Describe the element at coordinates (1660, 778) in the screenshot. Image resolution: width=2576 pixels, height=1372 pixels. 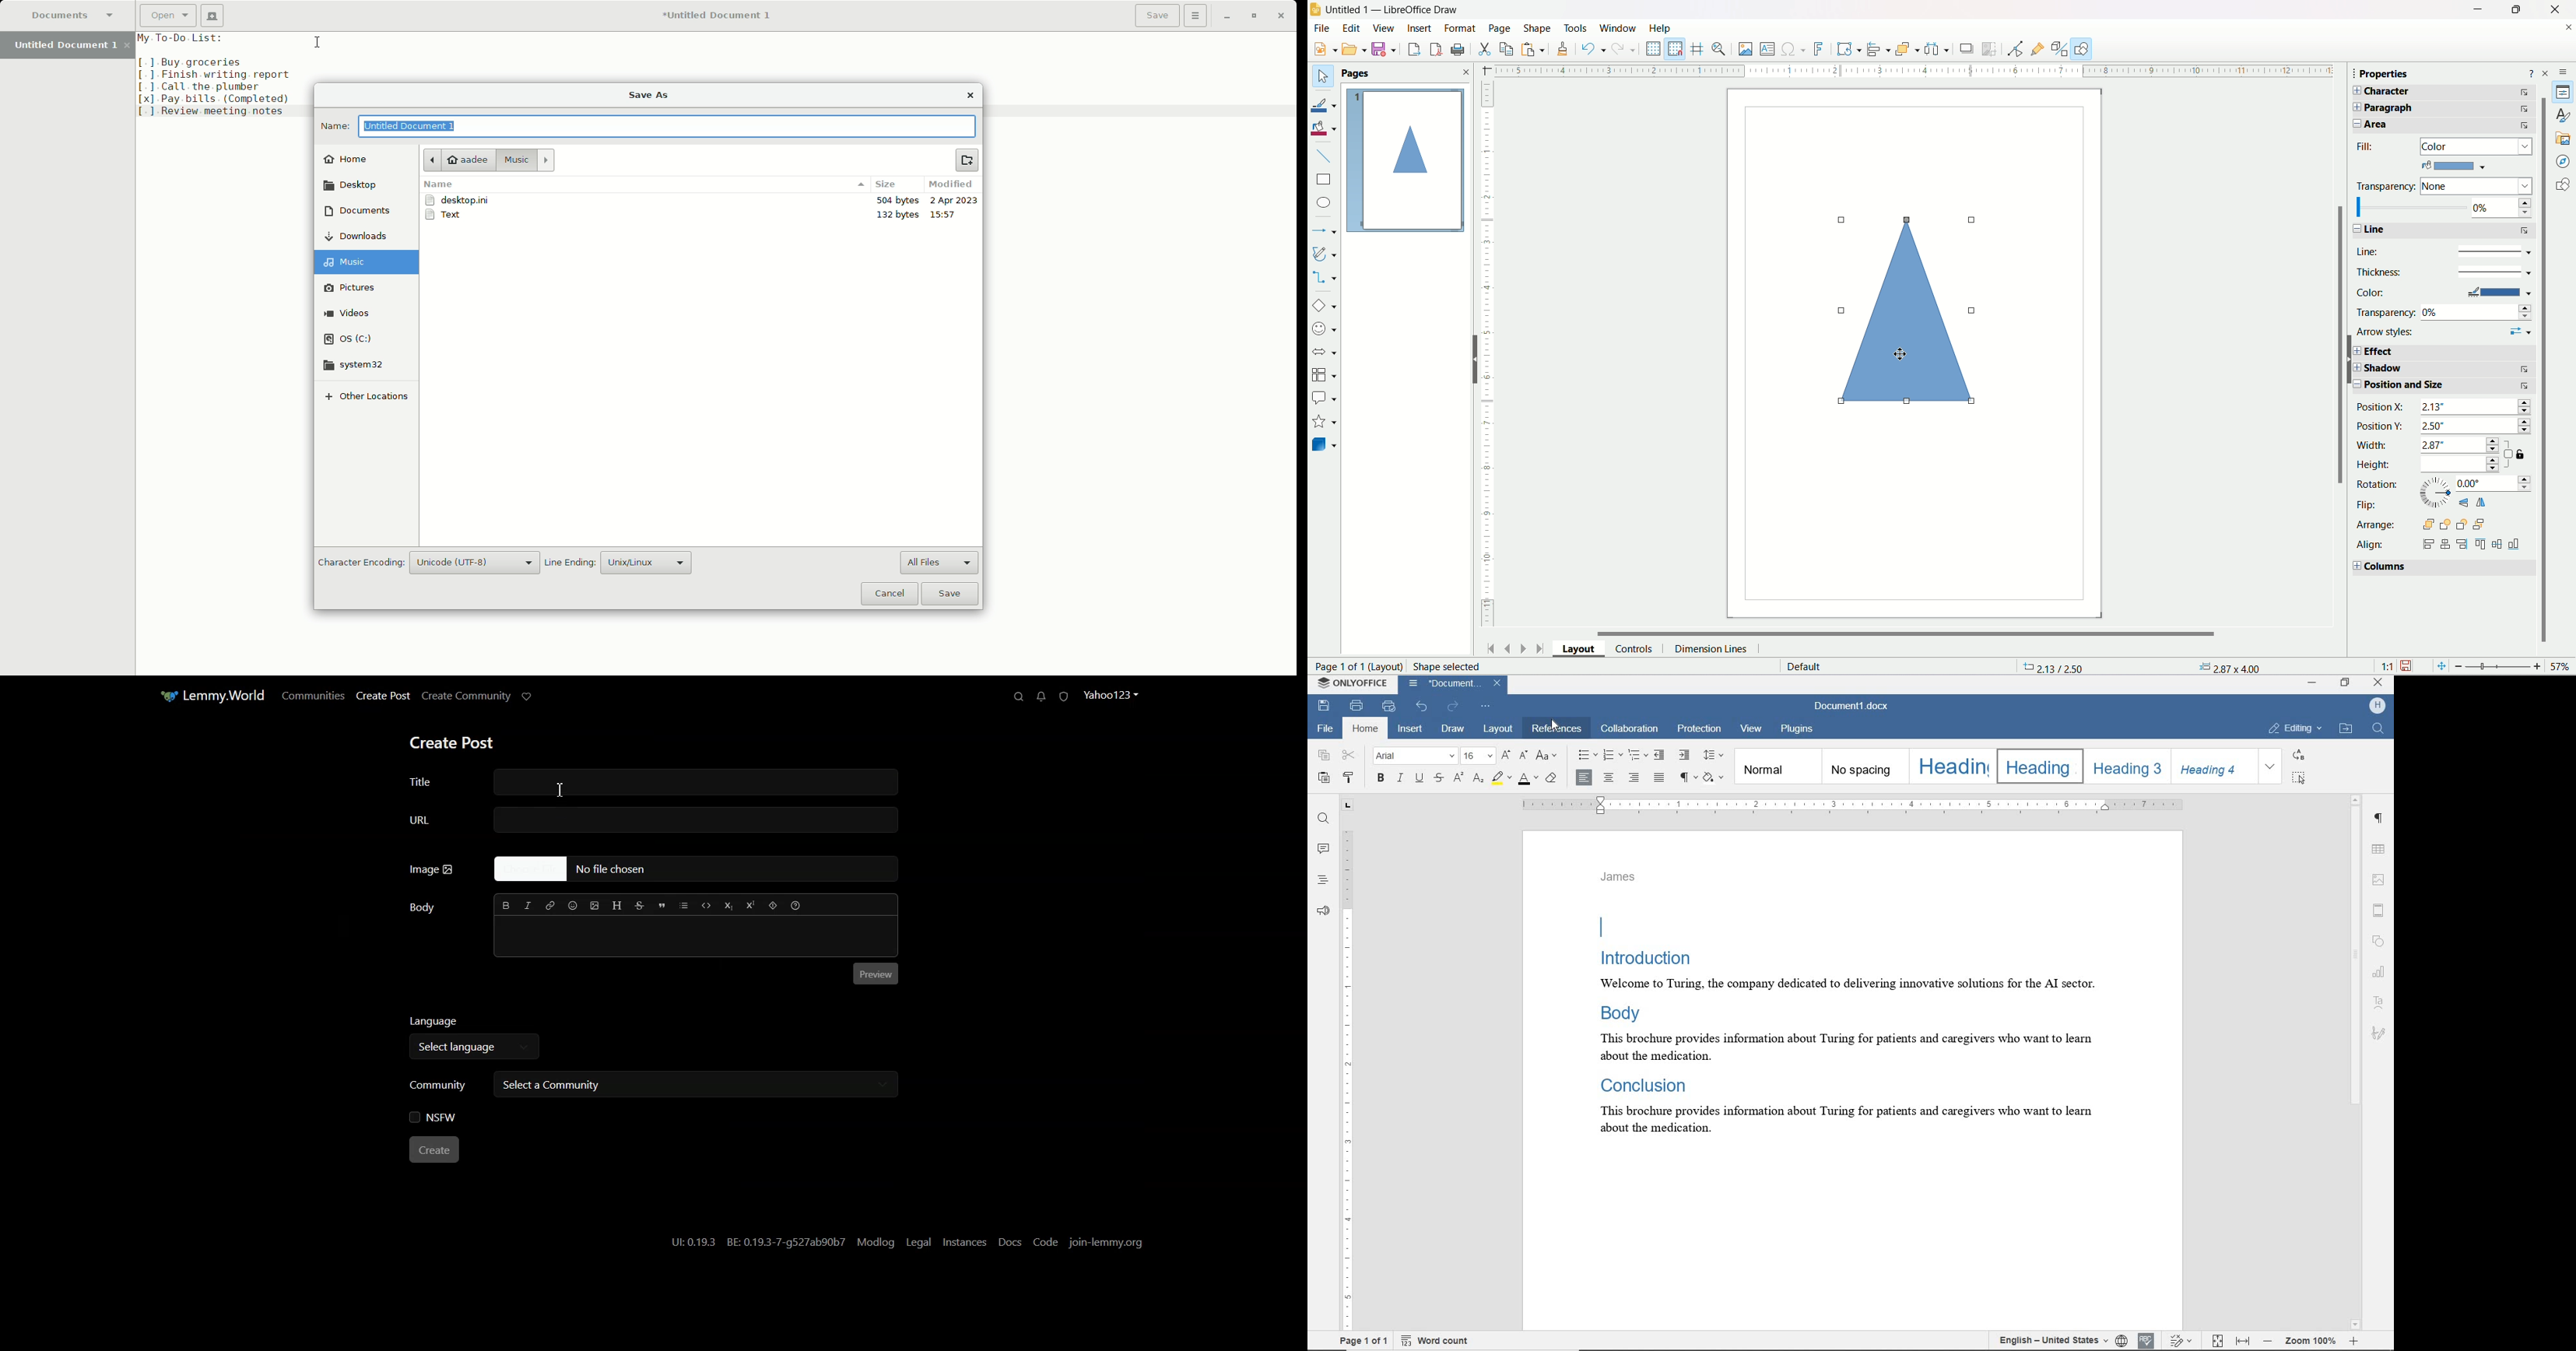
I see `justified` at that location.